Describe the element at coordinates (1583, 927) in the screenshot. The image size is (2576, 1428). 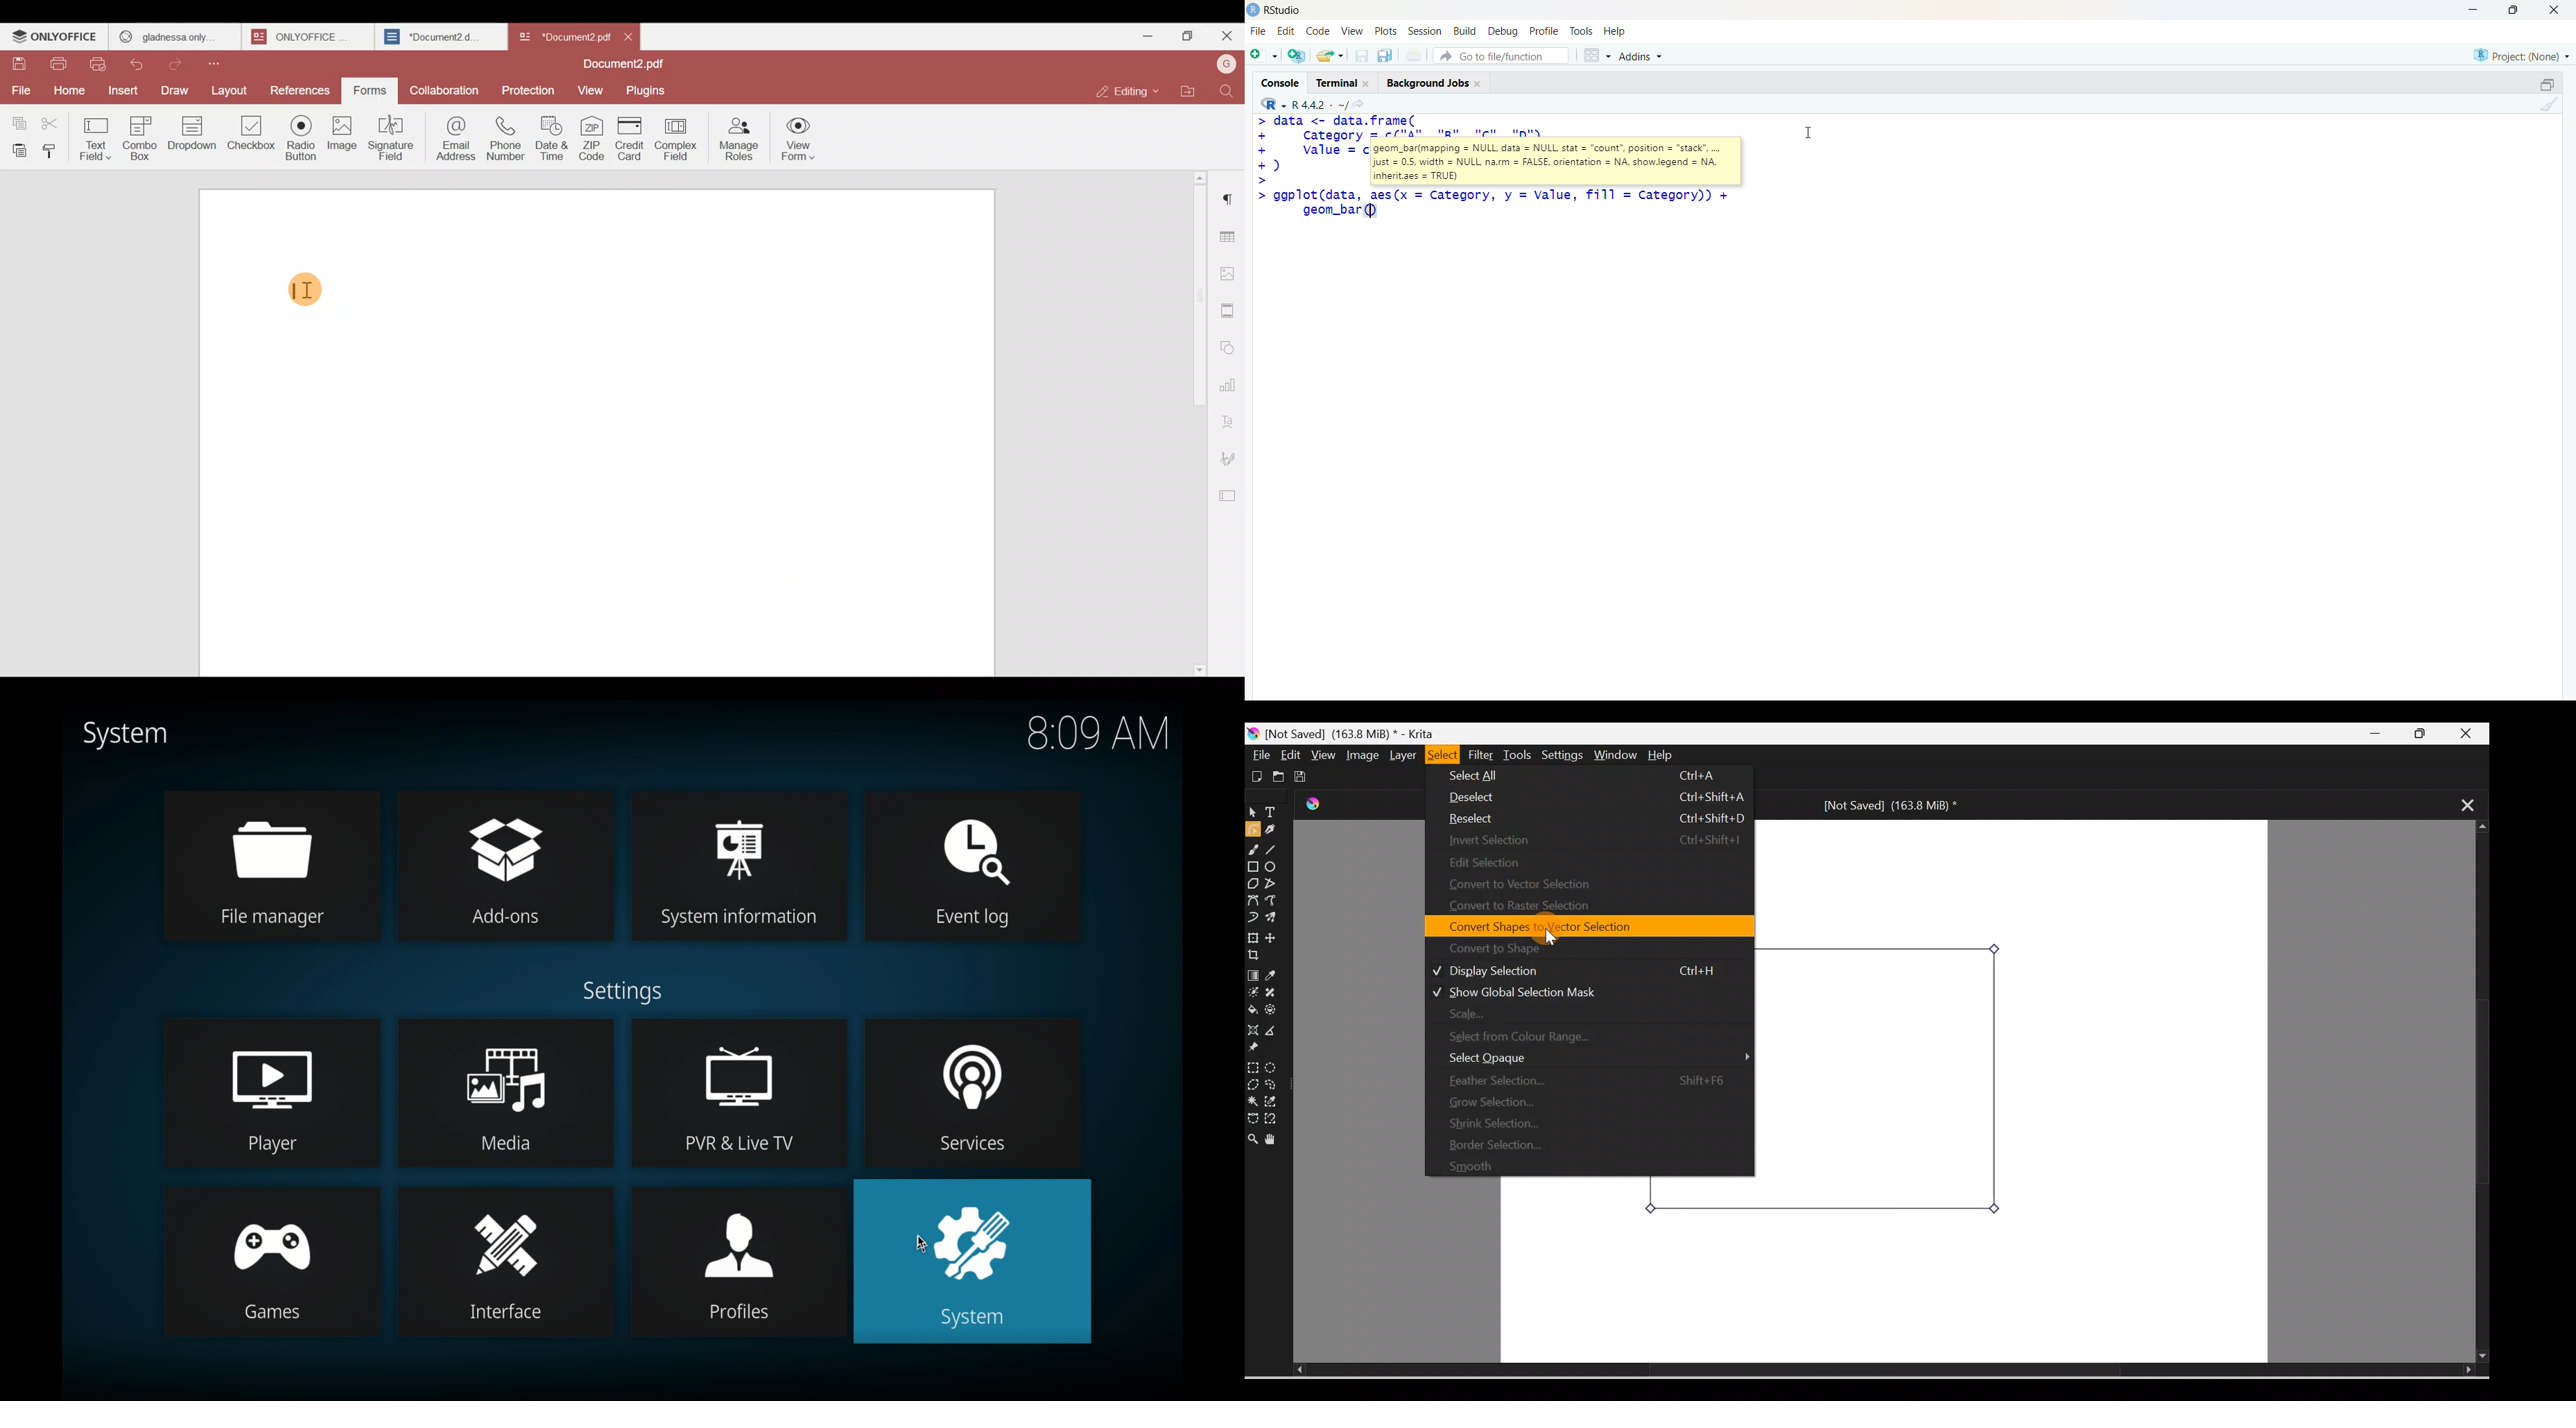
I see `Convert shapes to vector selection` at that location.